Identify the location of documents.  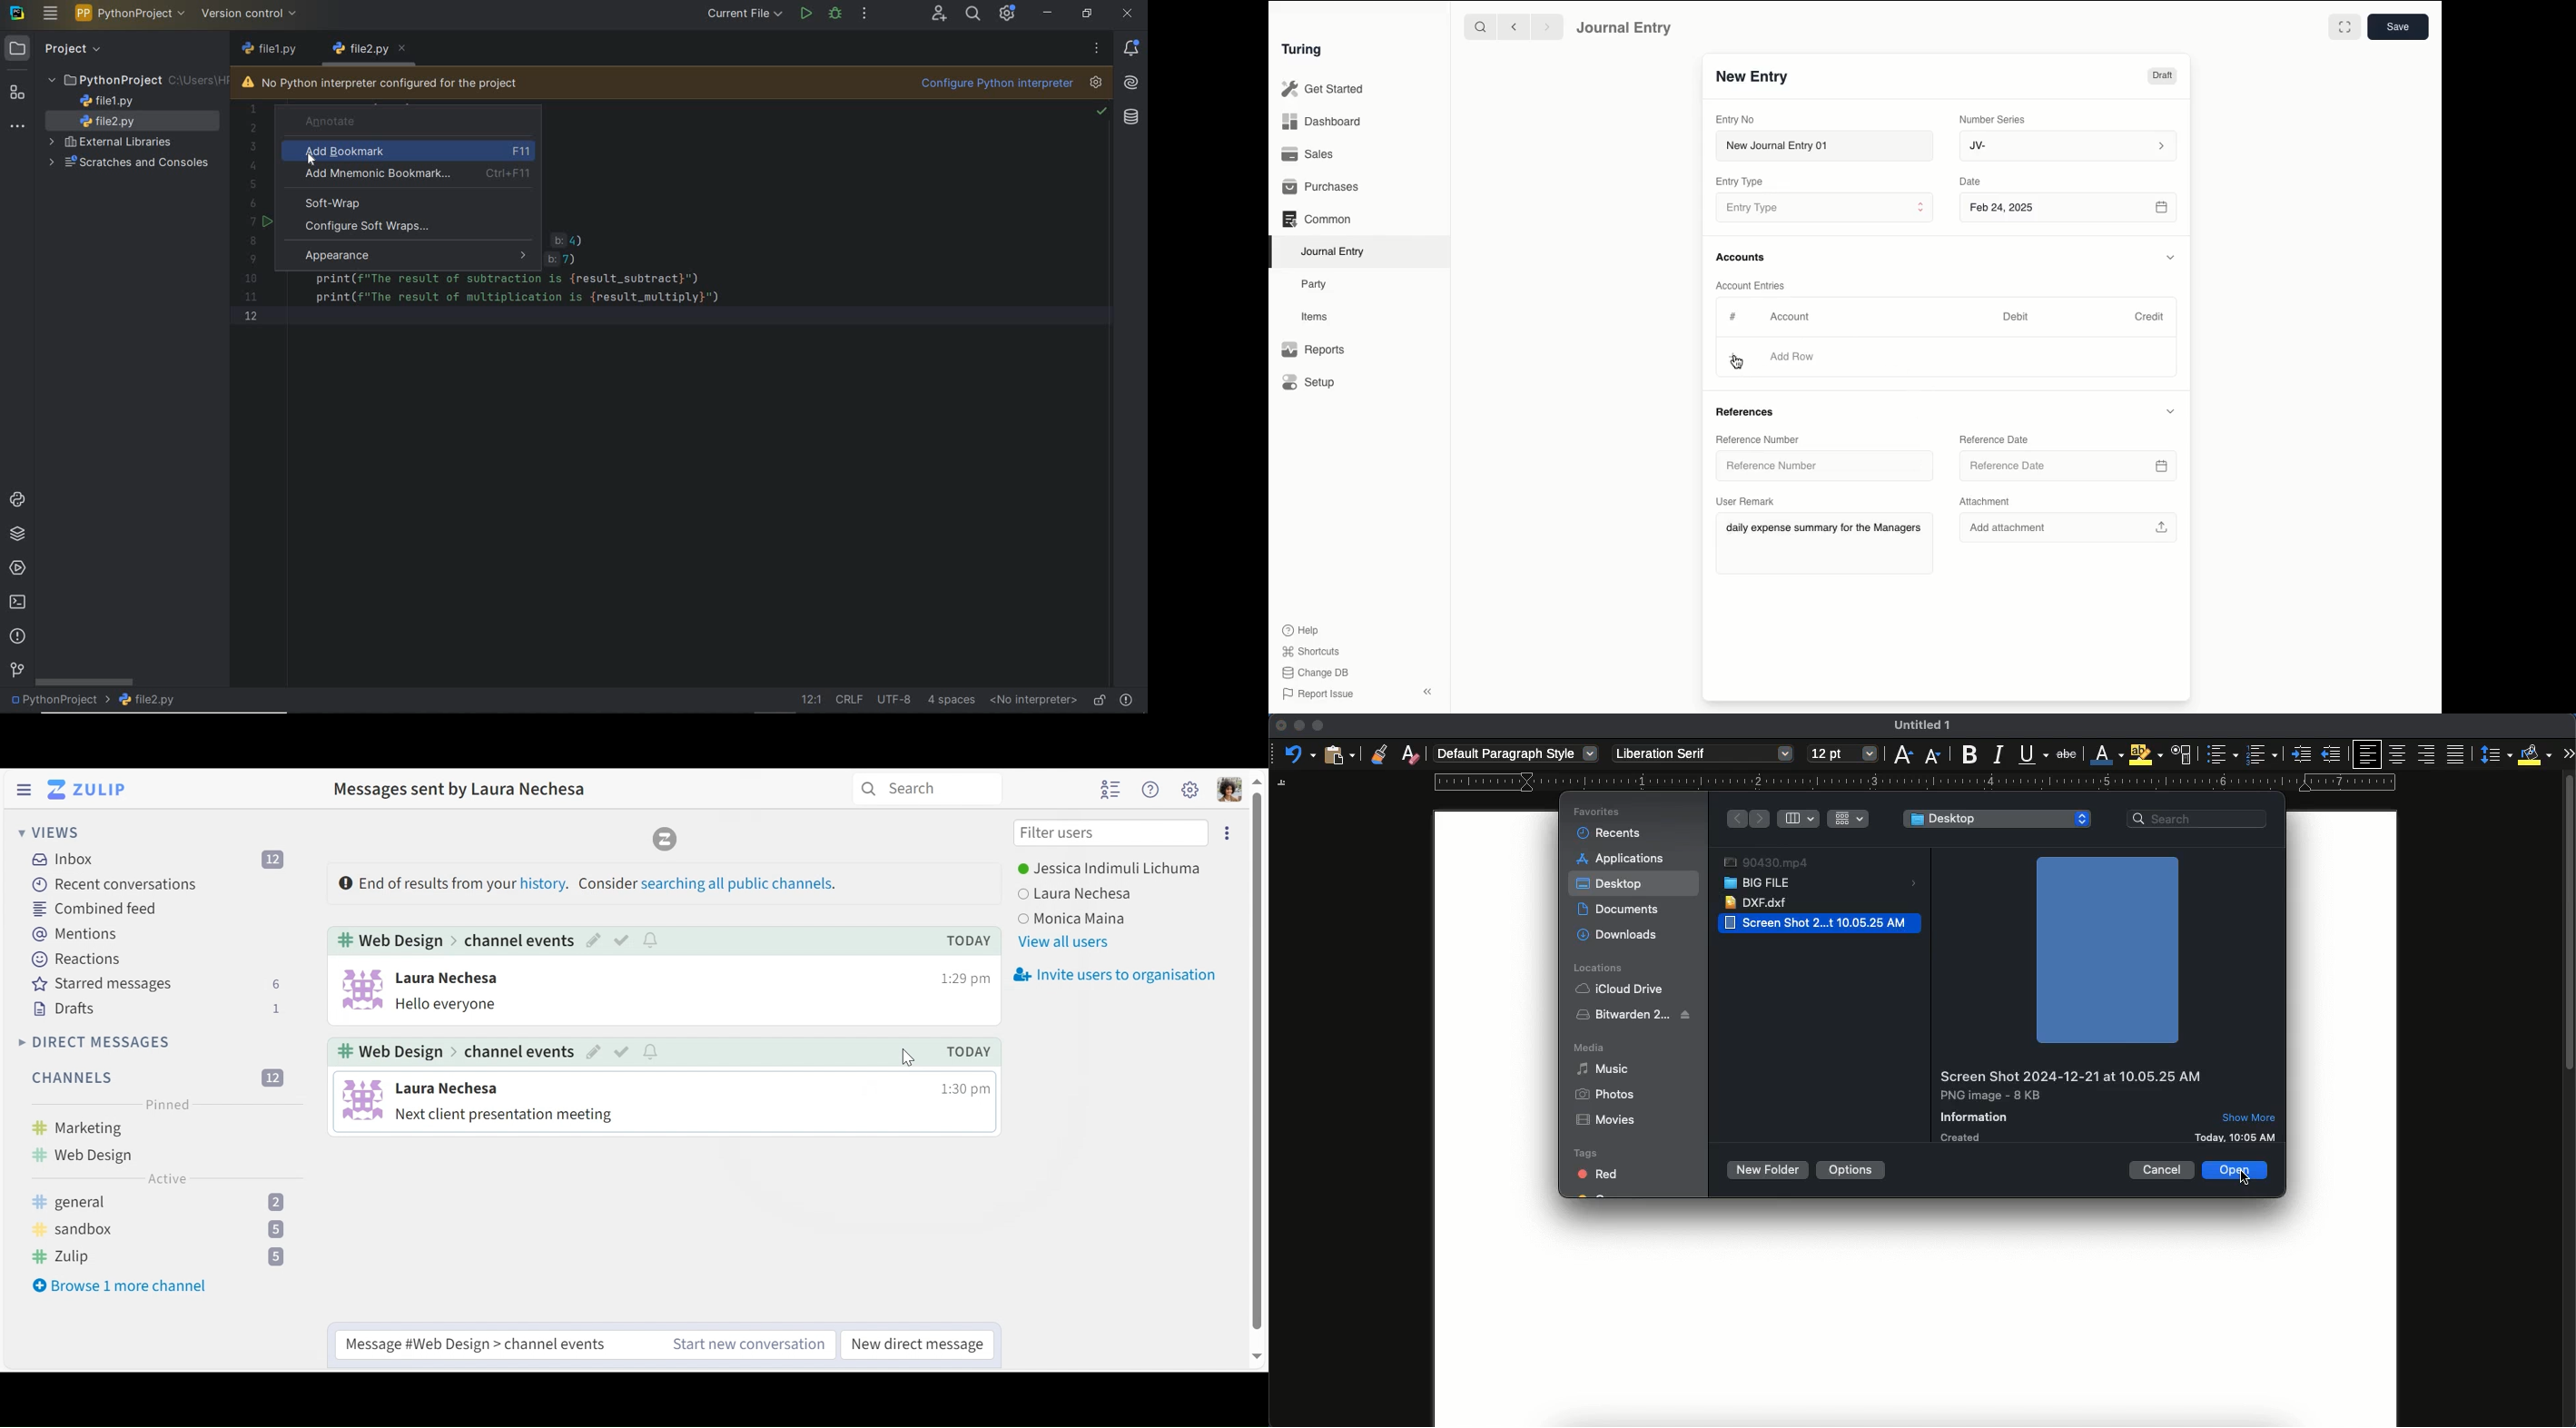
(1624, 909).